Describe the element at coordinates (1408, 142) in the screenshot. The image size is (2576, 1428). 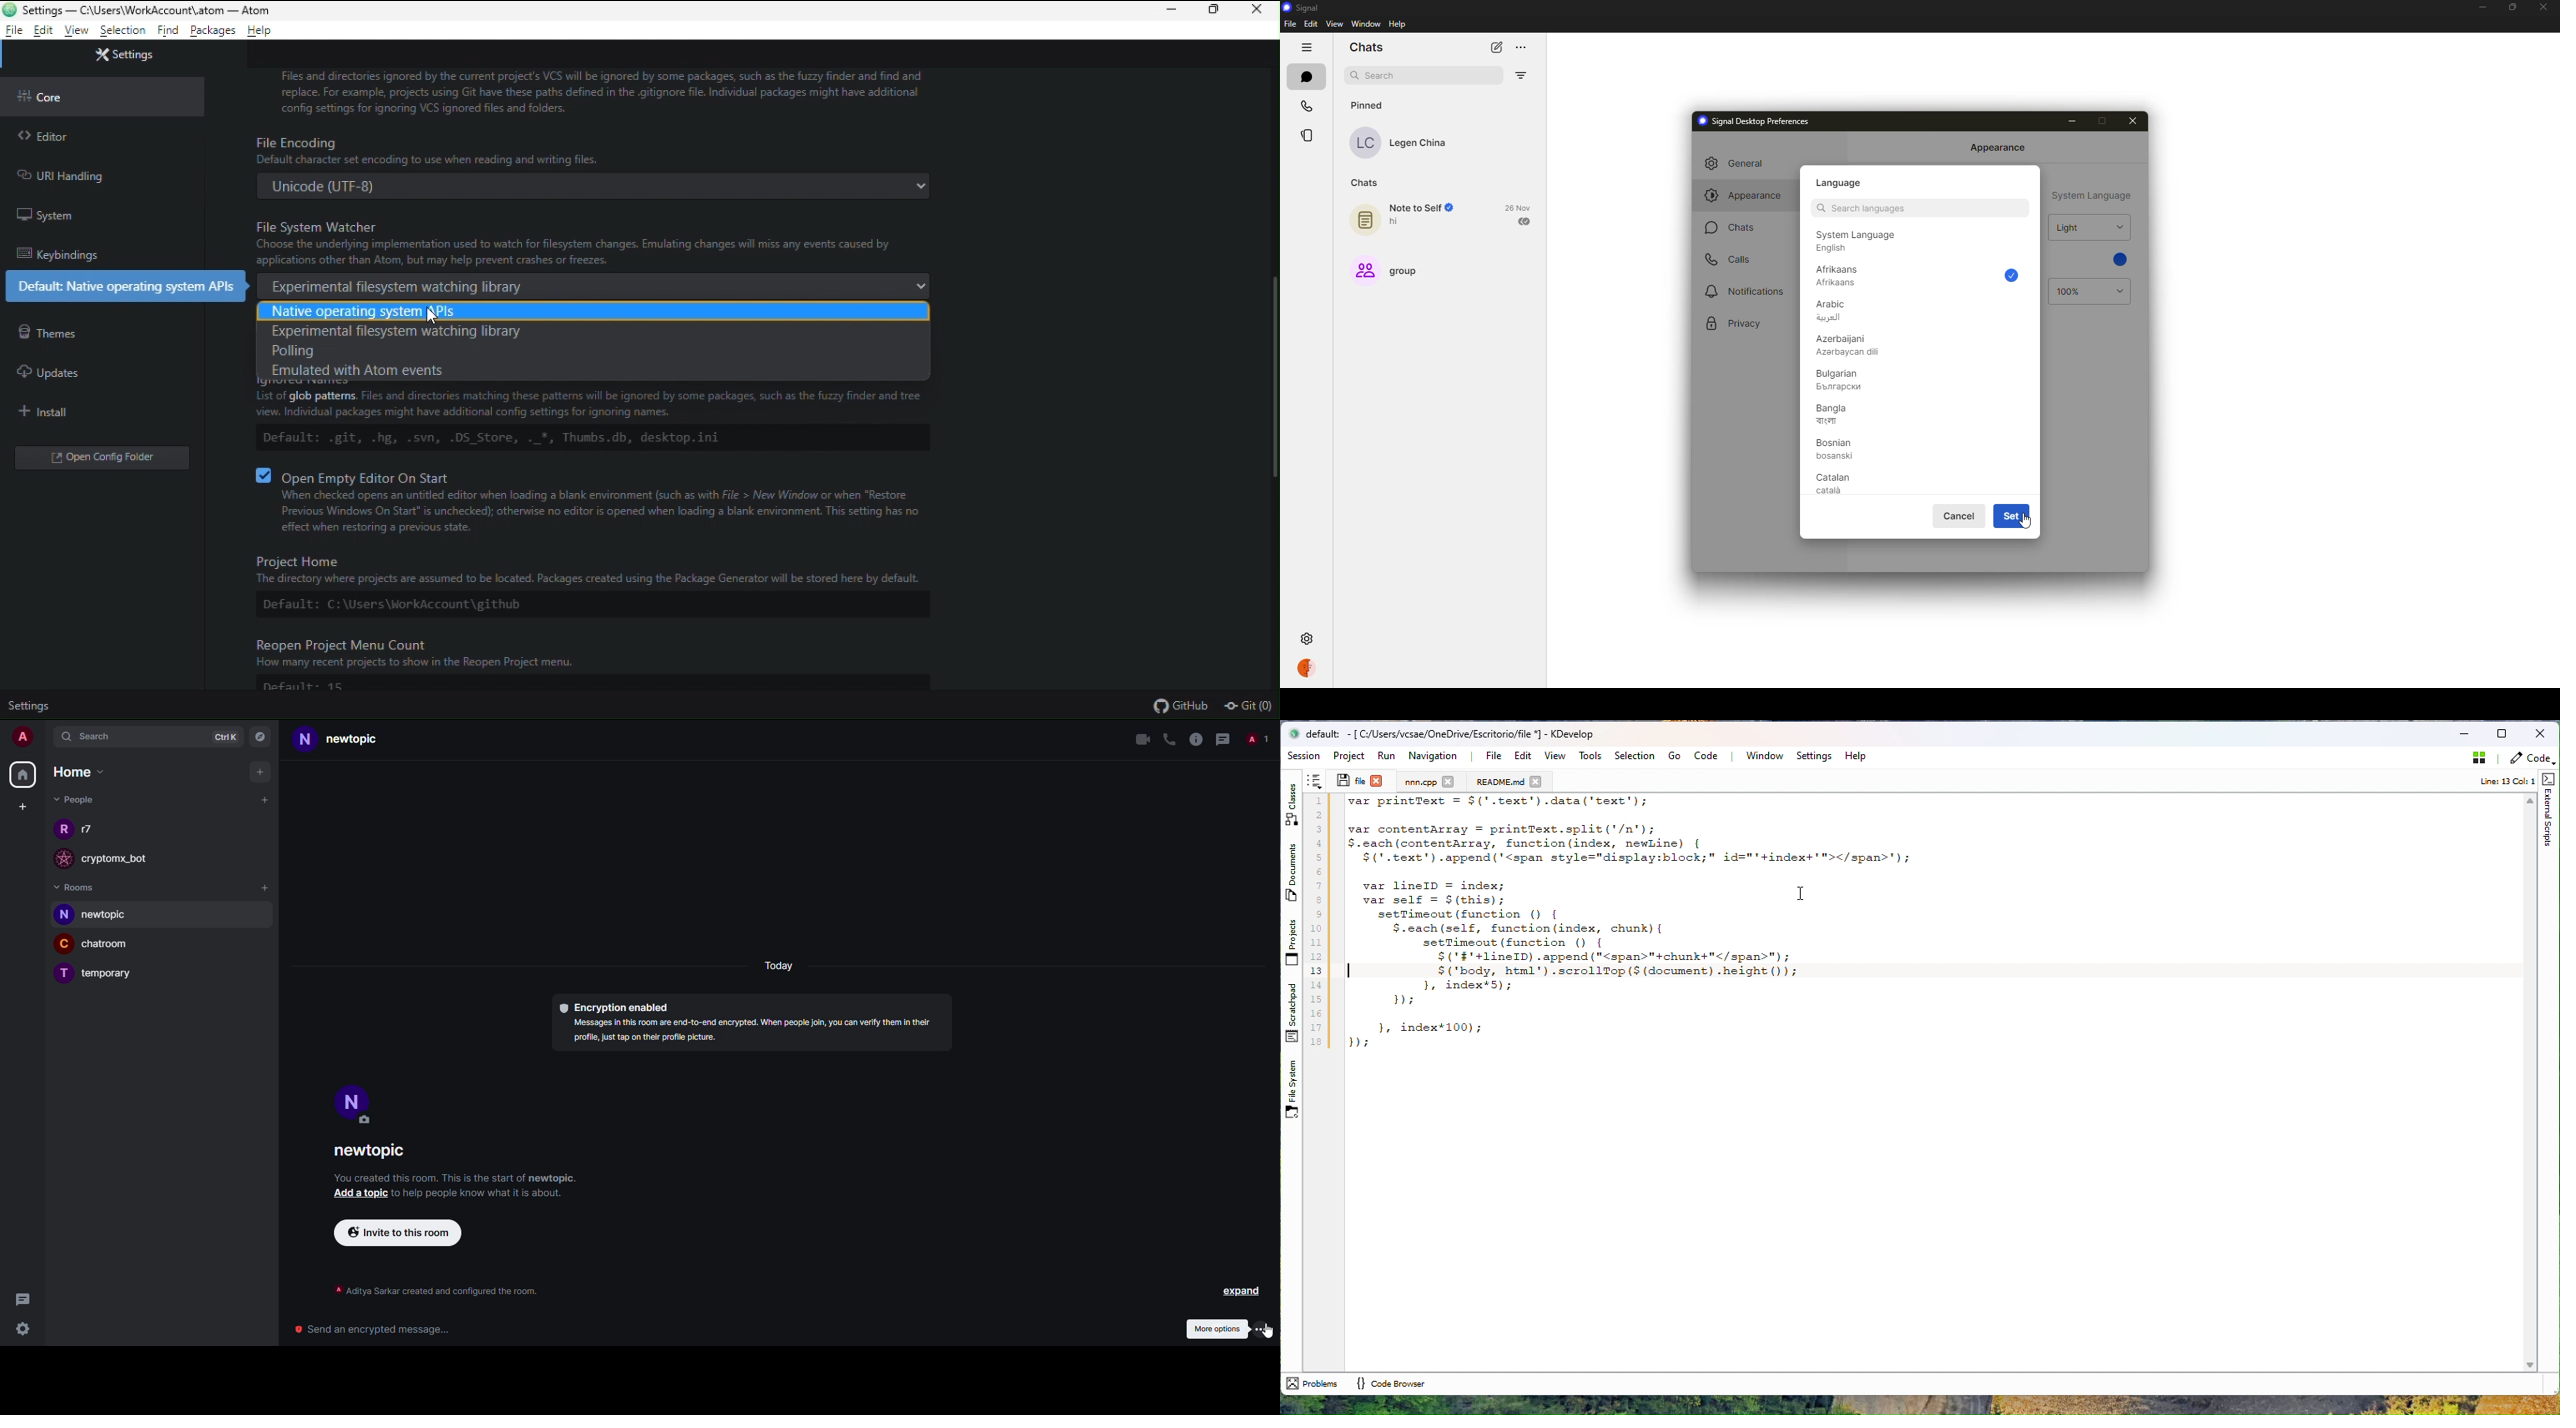
I see `contact` at that location.